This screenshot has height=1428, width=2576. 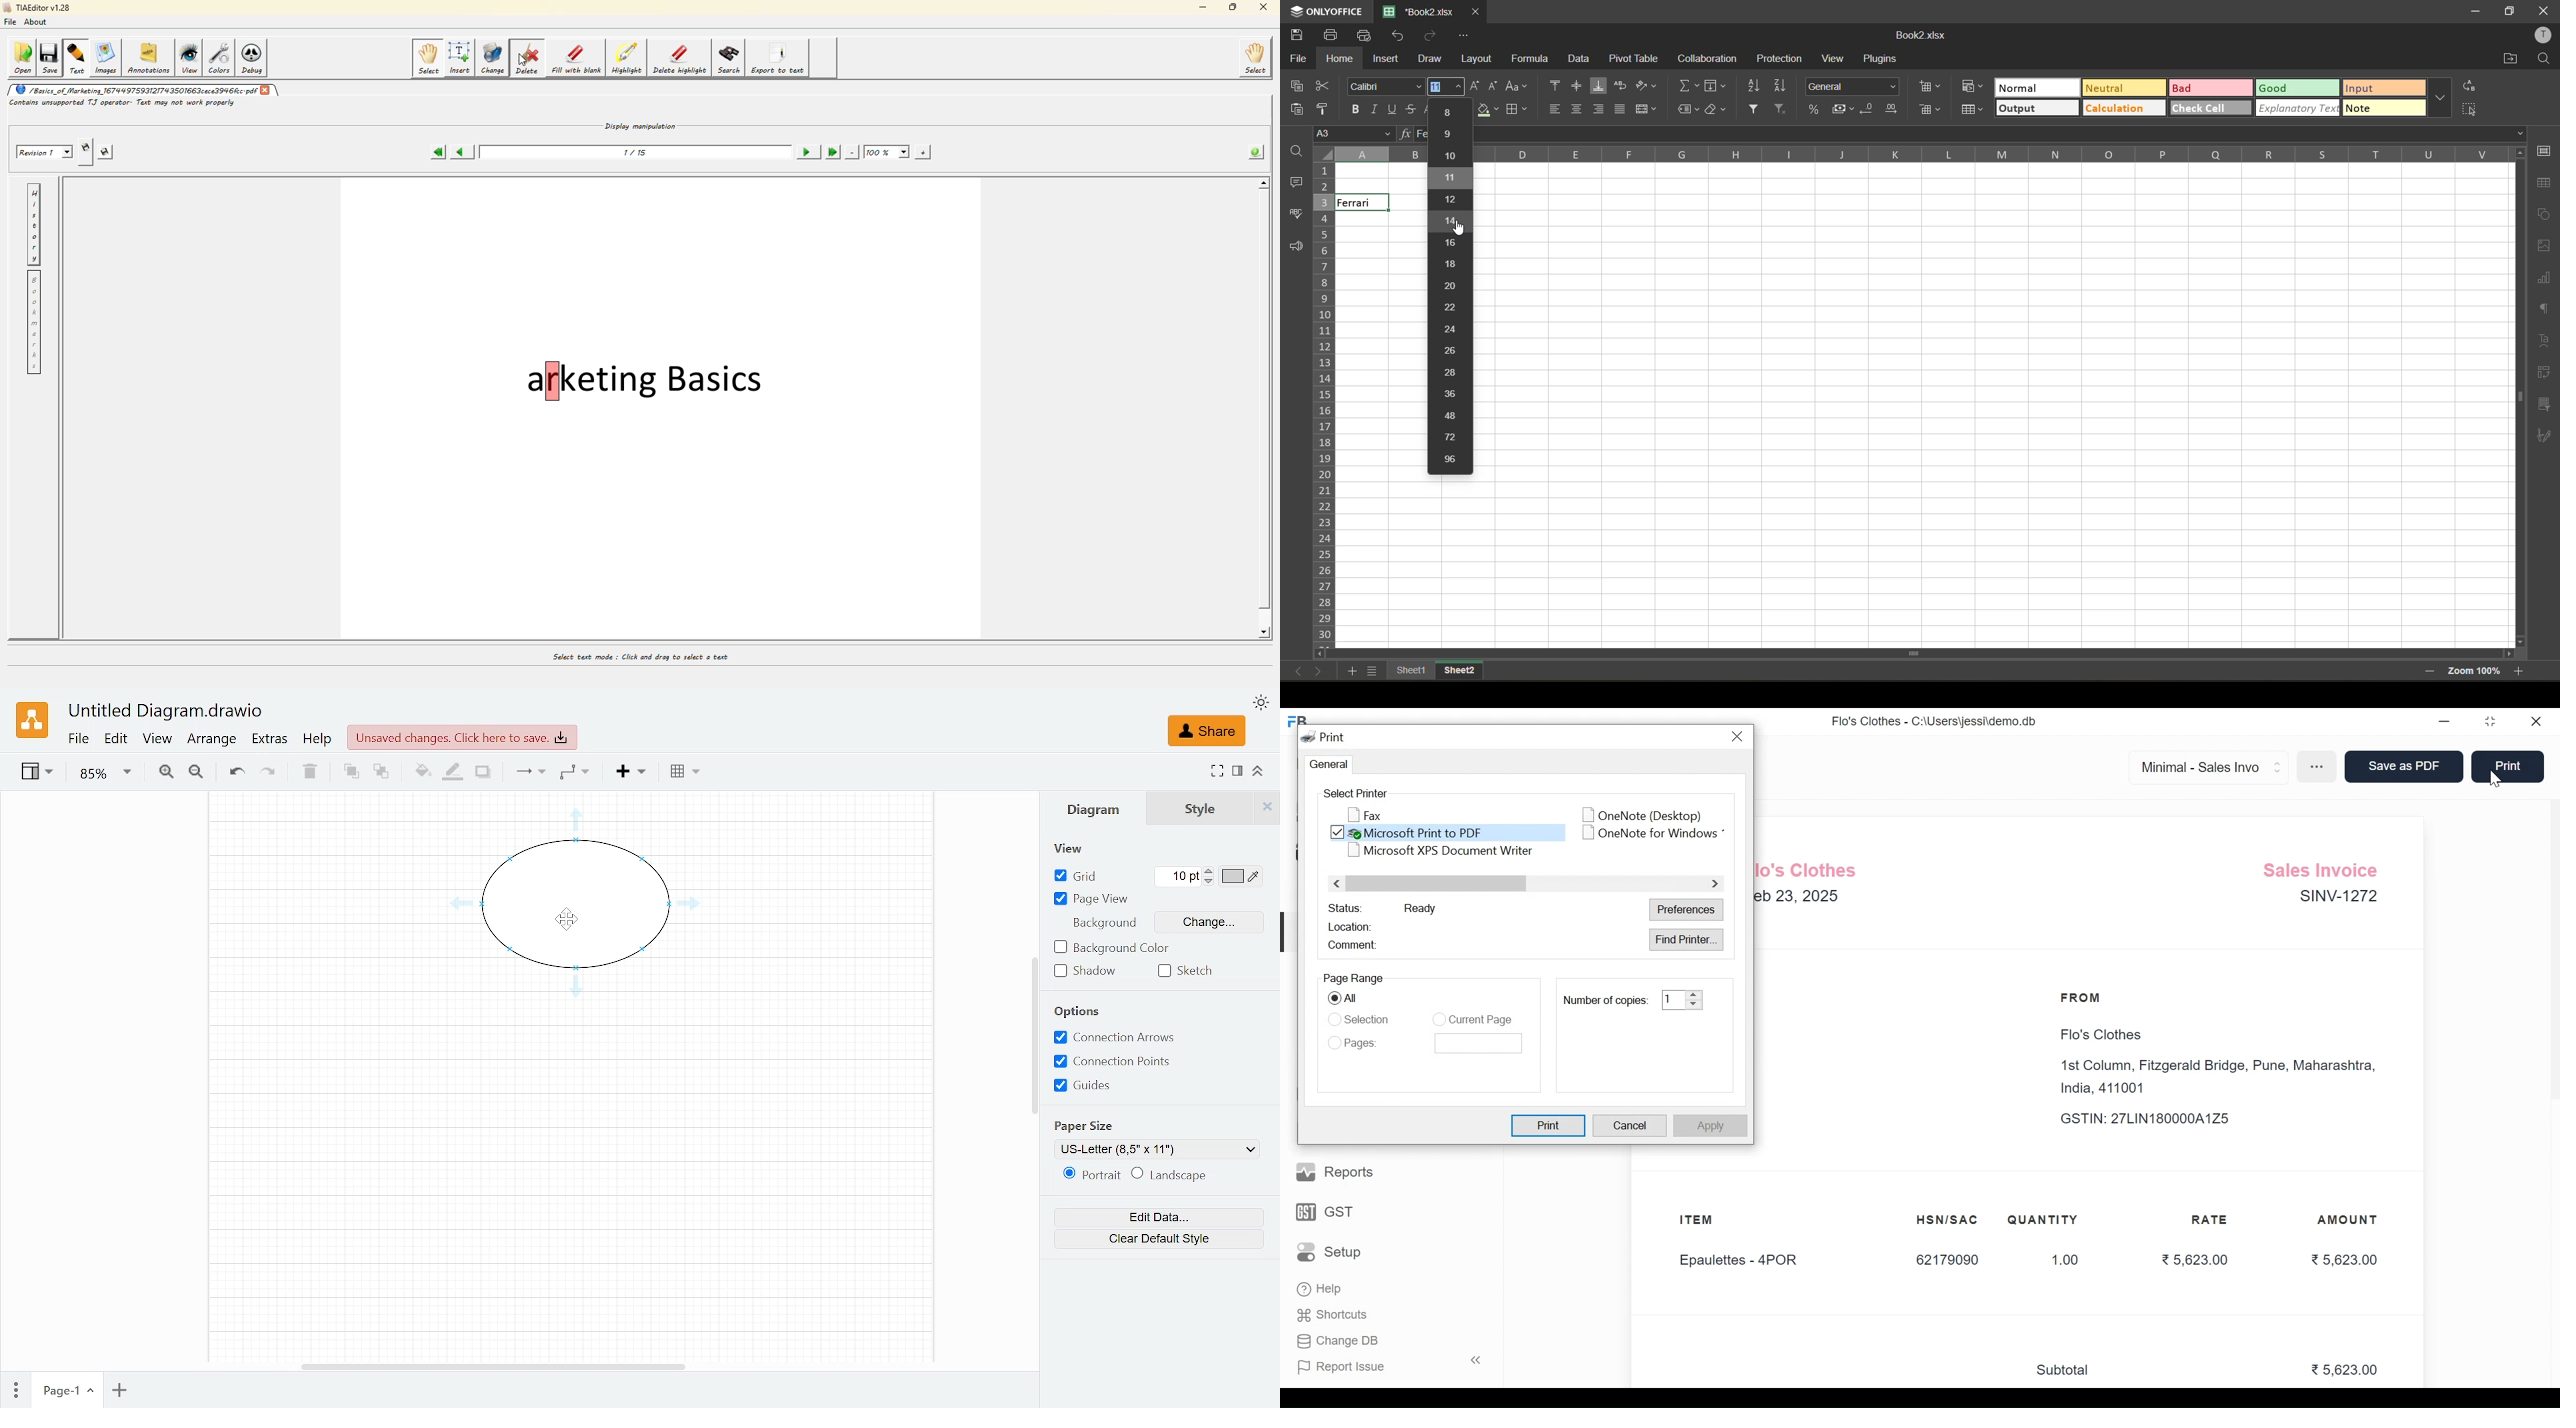 I want to click on bold, so click(x=1355, y=110).